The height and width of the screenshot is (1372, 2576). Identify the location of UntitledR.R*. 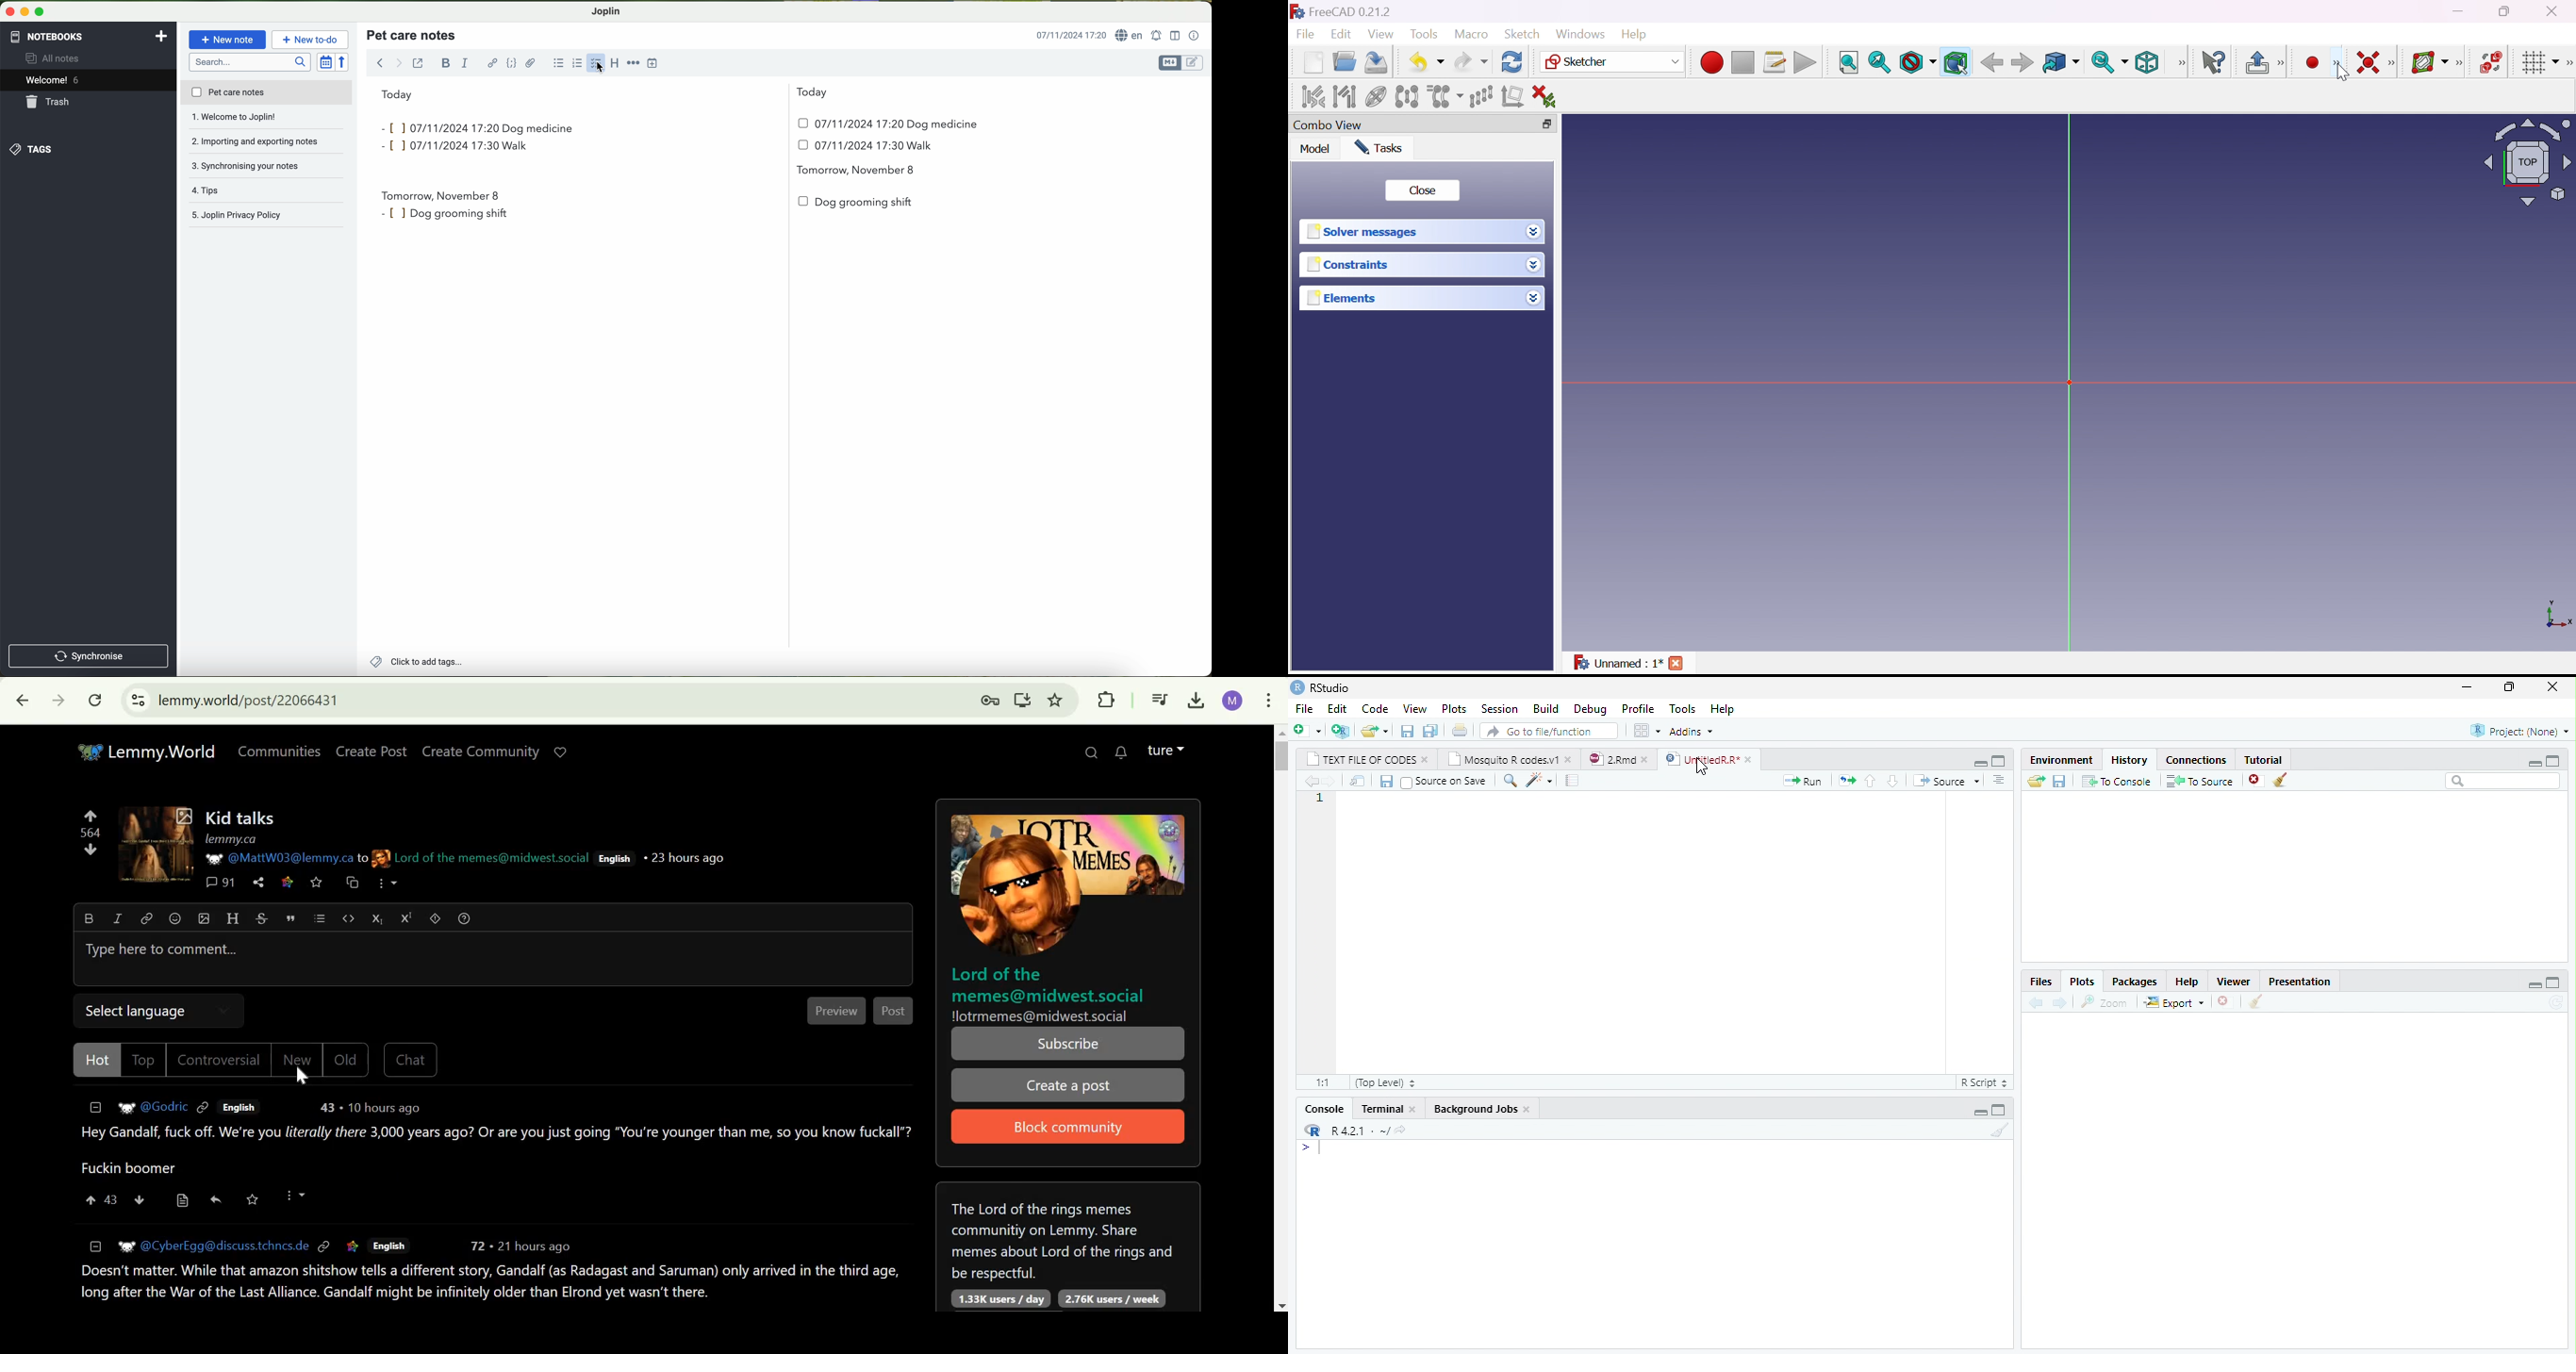
(1702, 759).